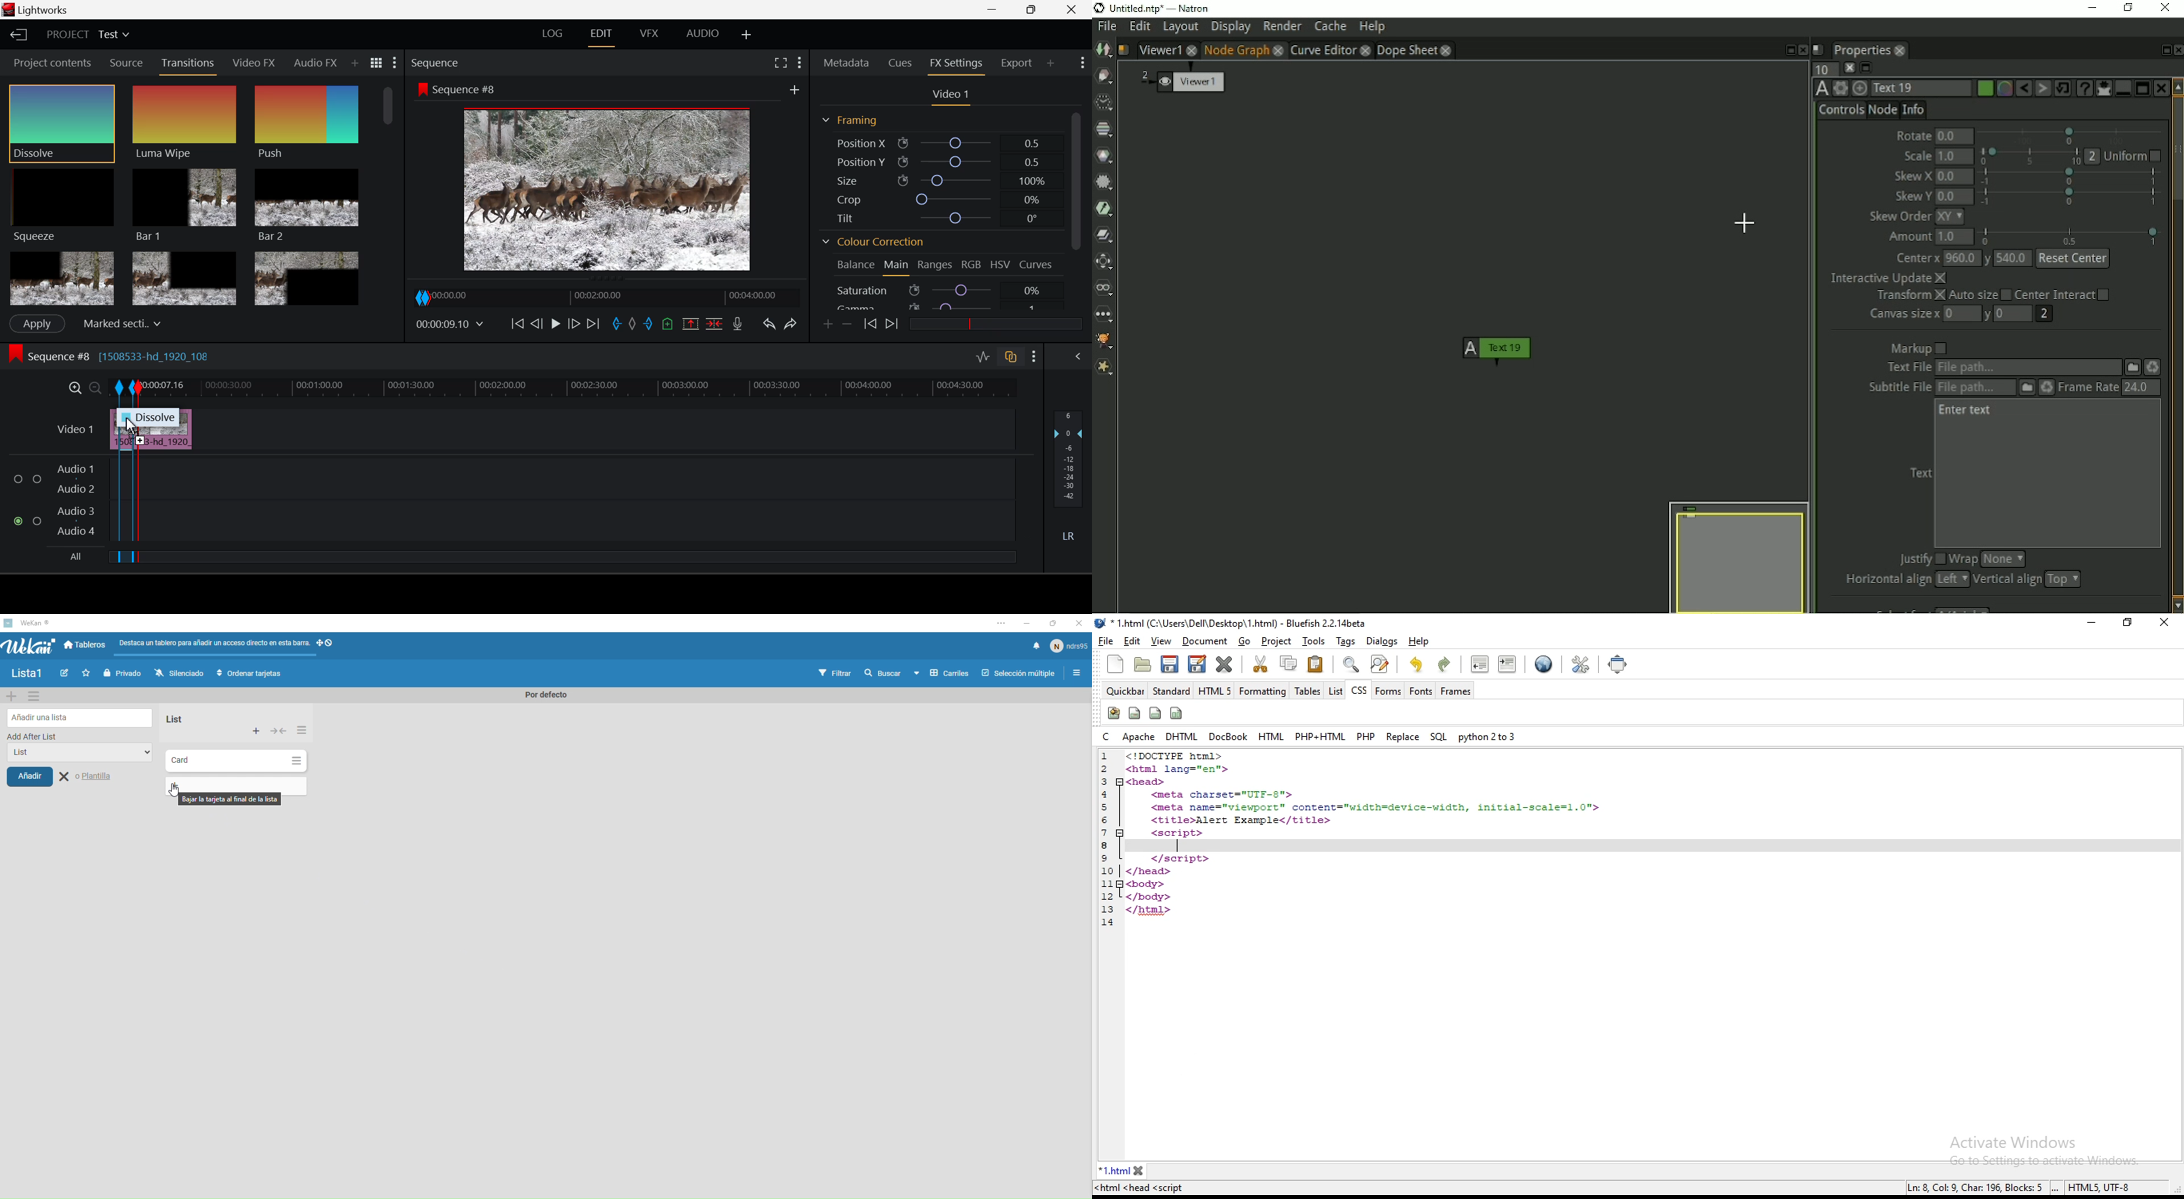 The width and height of the screenshot is (2184, 1204). Describe the element at coordinates (167, 439) in the screenshot. I see `Clip Inserted in Timeline` at that location.